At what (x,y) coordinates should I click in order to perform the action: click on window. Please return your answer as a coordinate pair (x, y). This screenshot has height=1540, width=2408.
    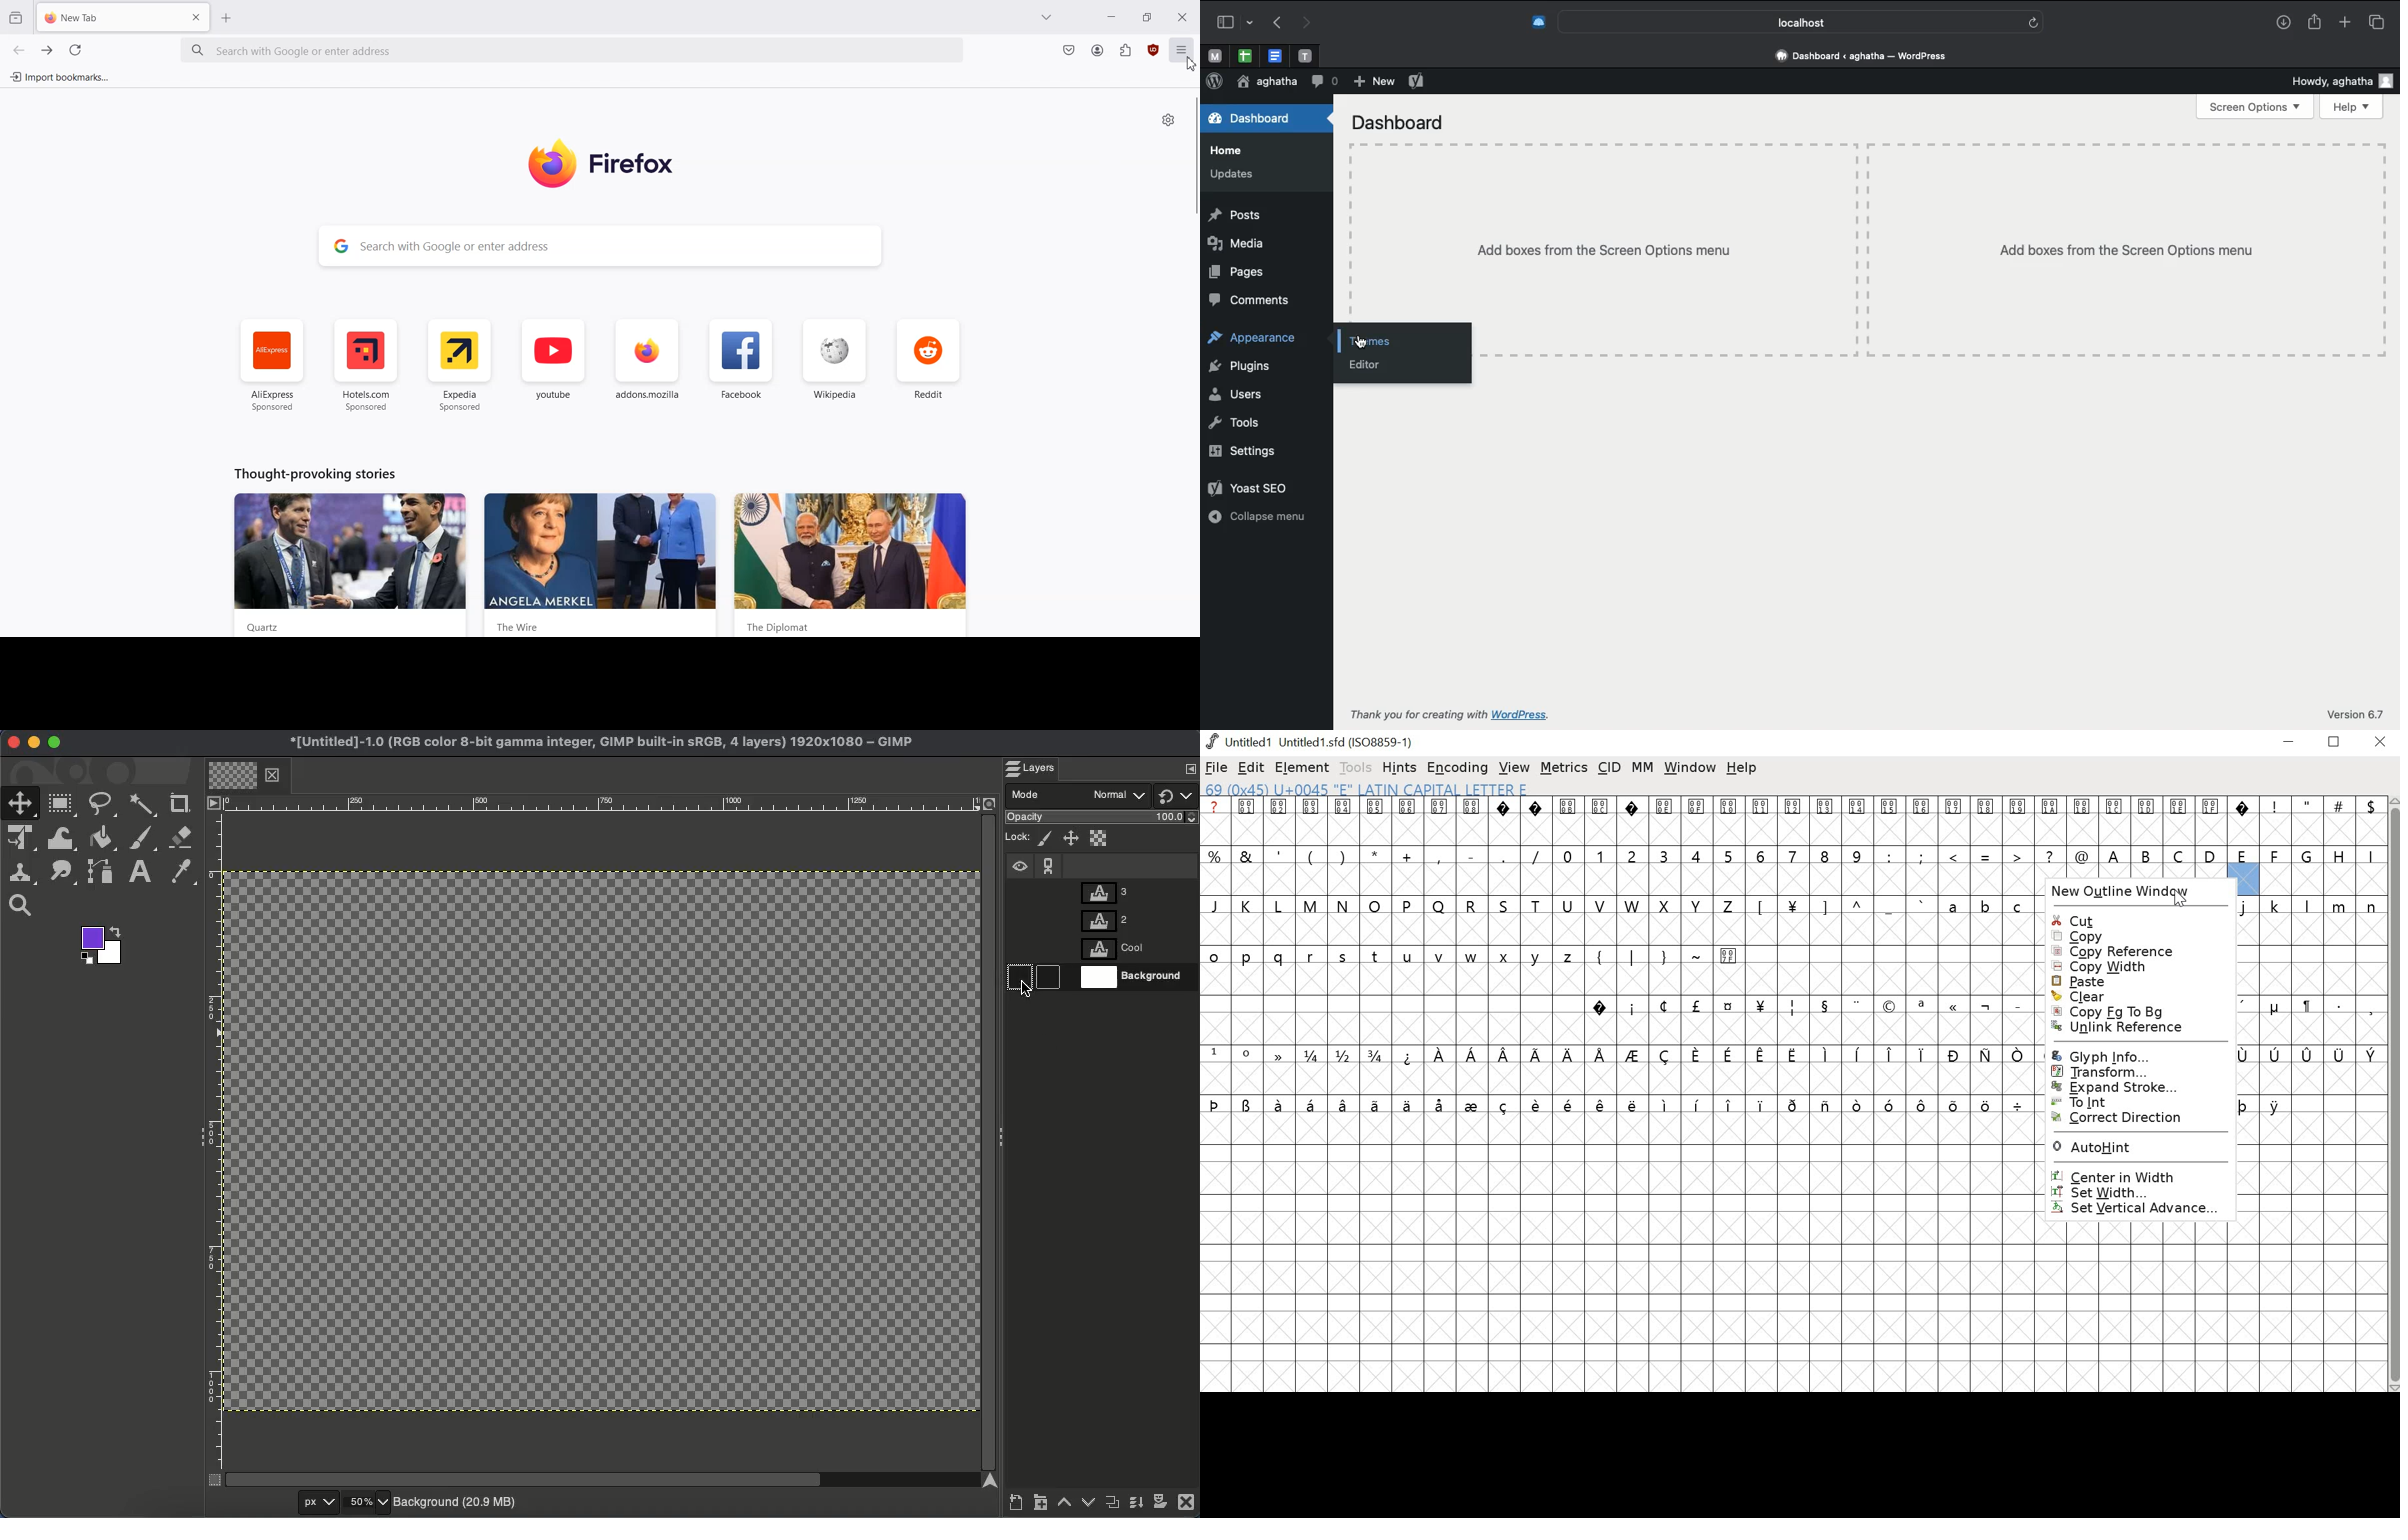
    Looking at the image, I should click on (1689, 767).